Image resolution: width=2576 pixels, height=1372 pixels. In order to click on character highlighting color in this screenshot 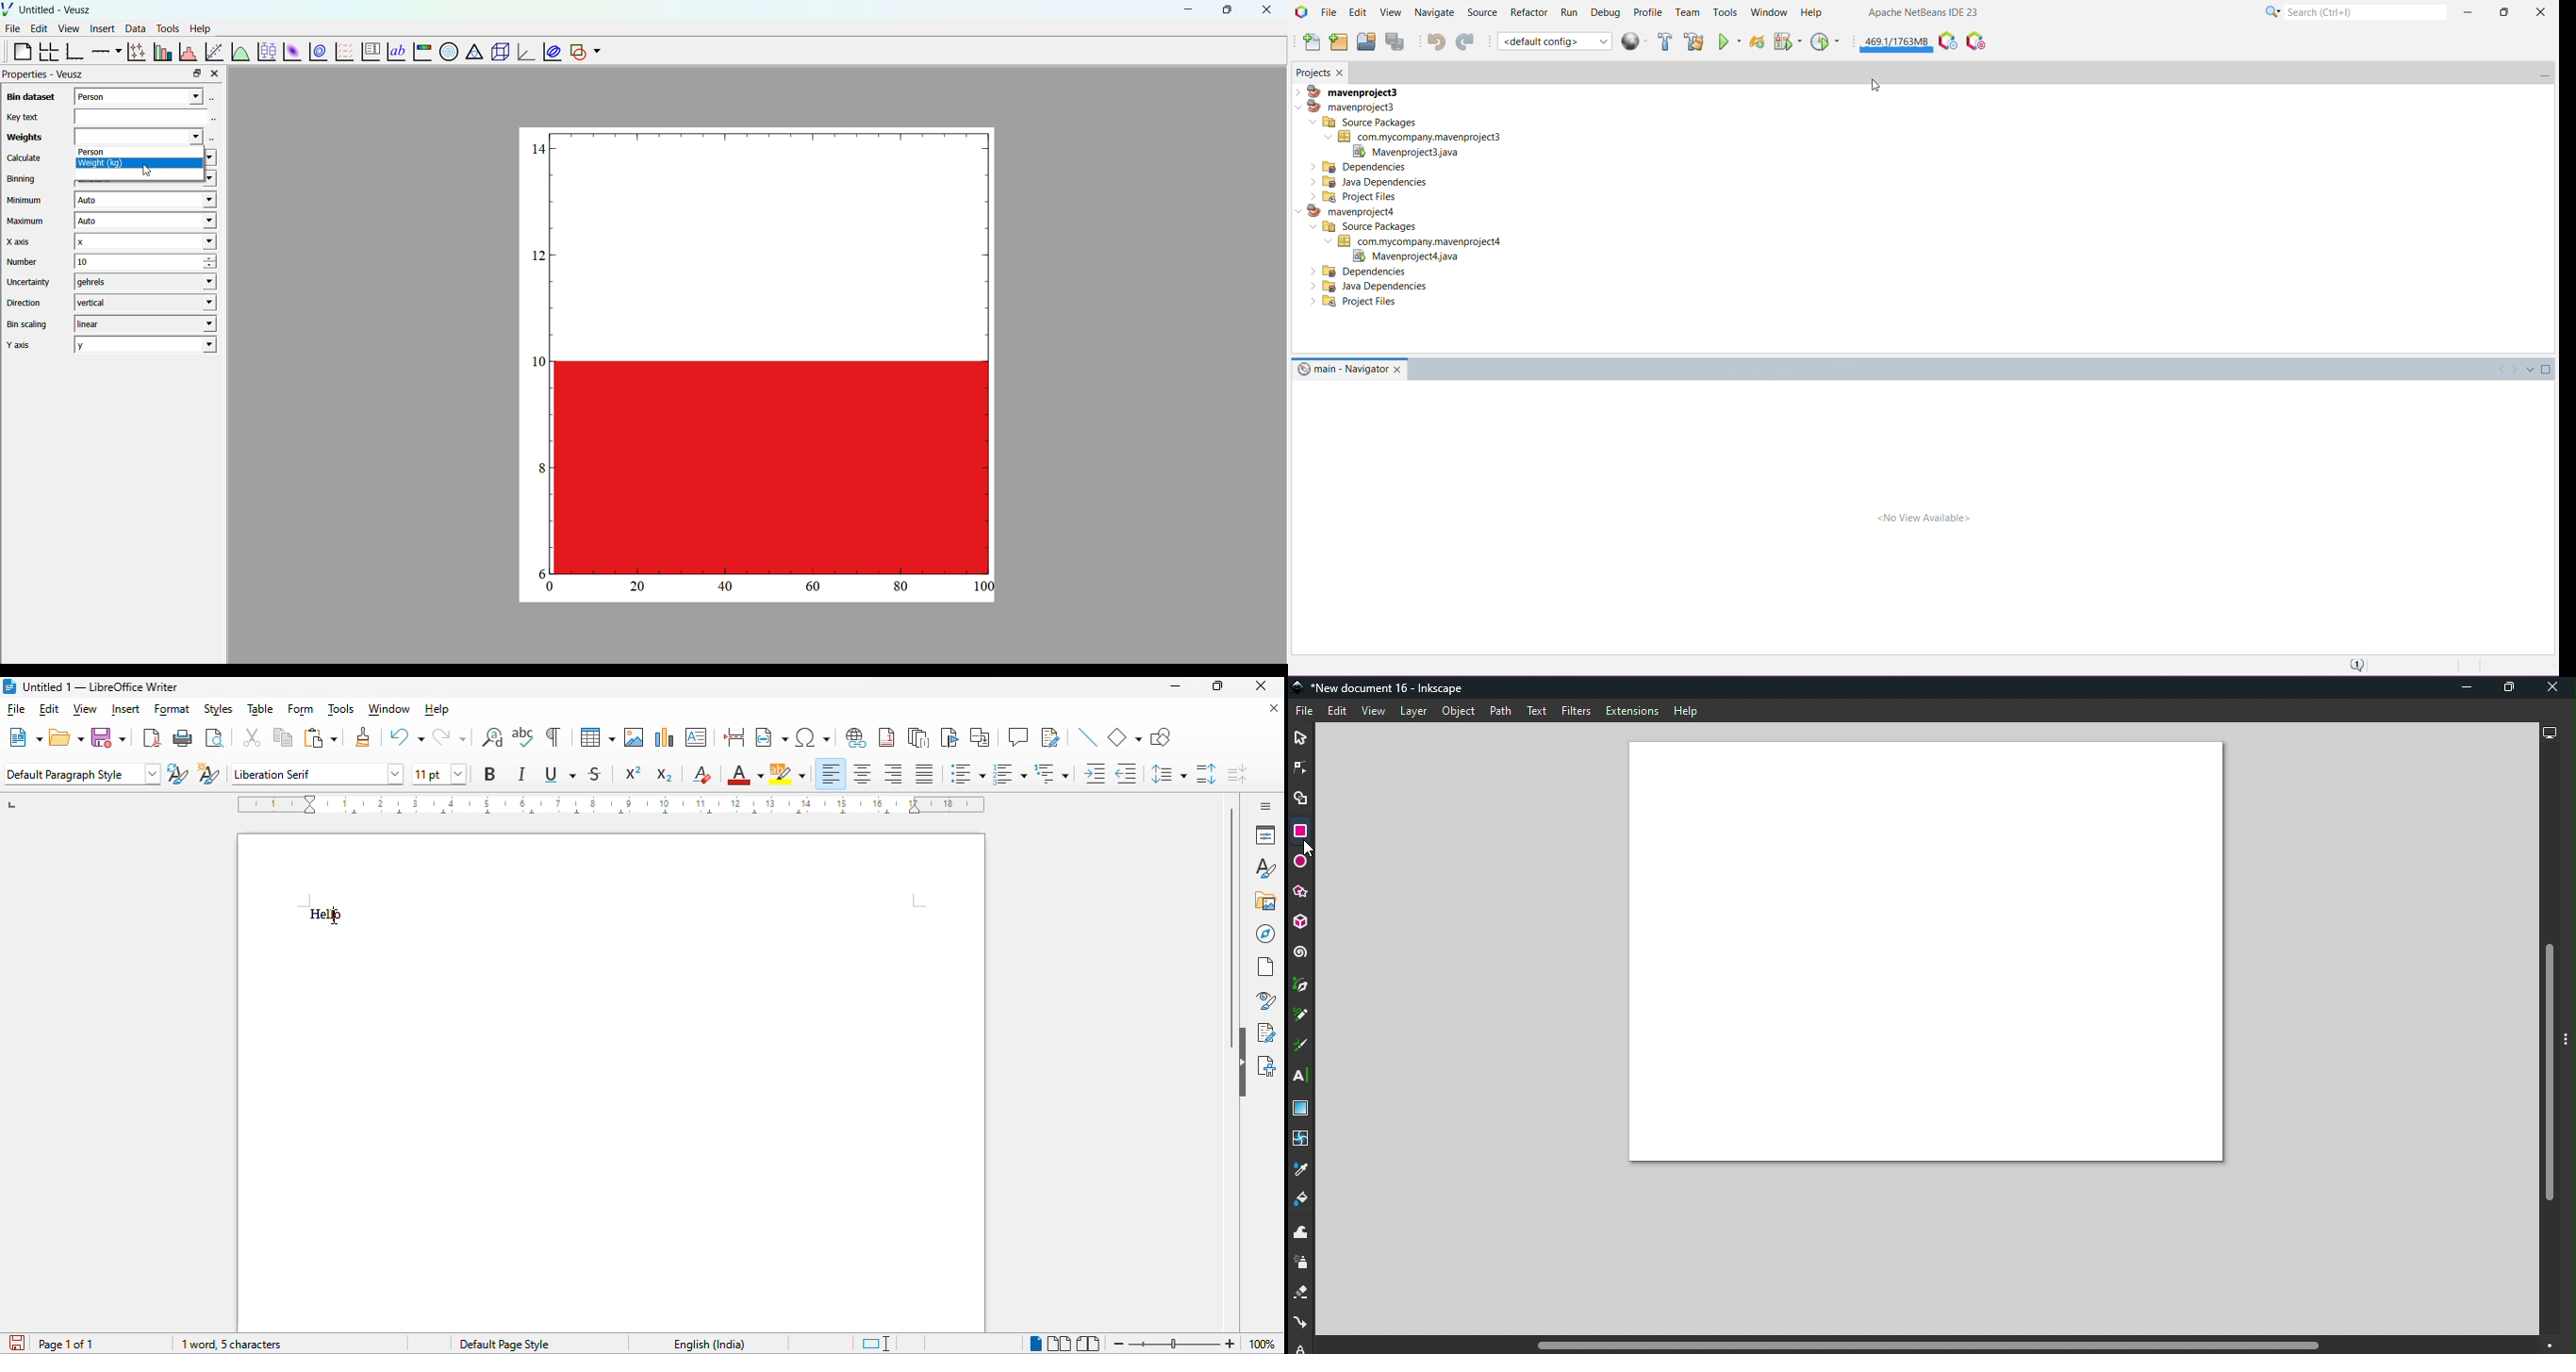, I will do `click(789, 775)`.